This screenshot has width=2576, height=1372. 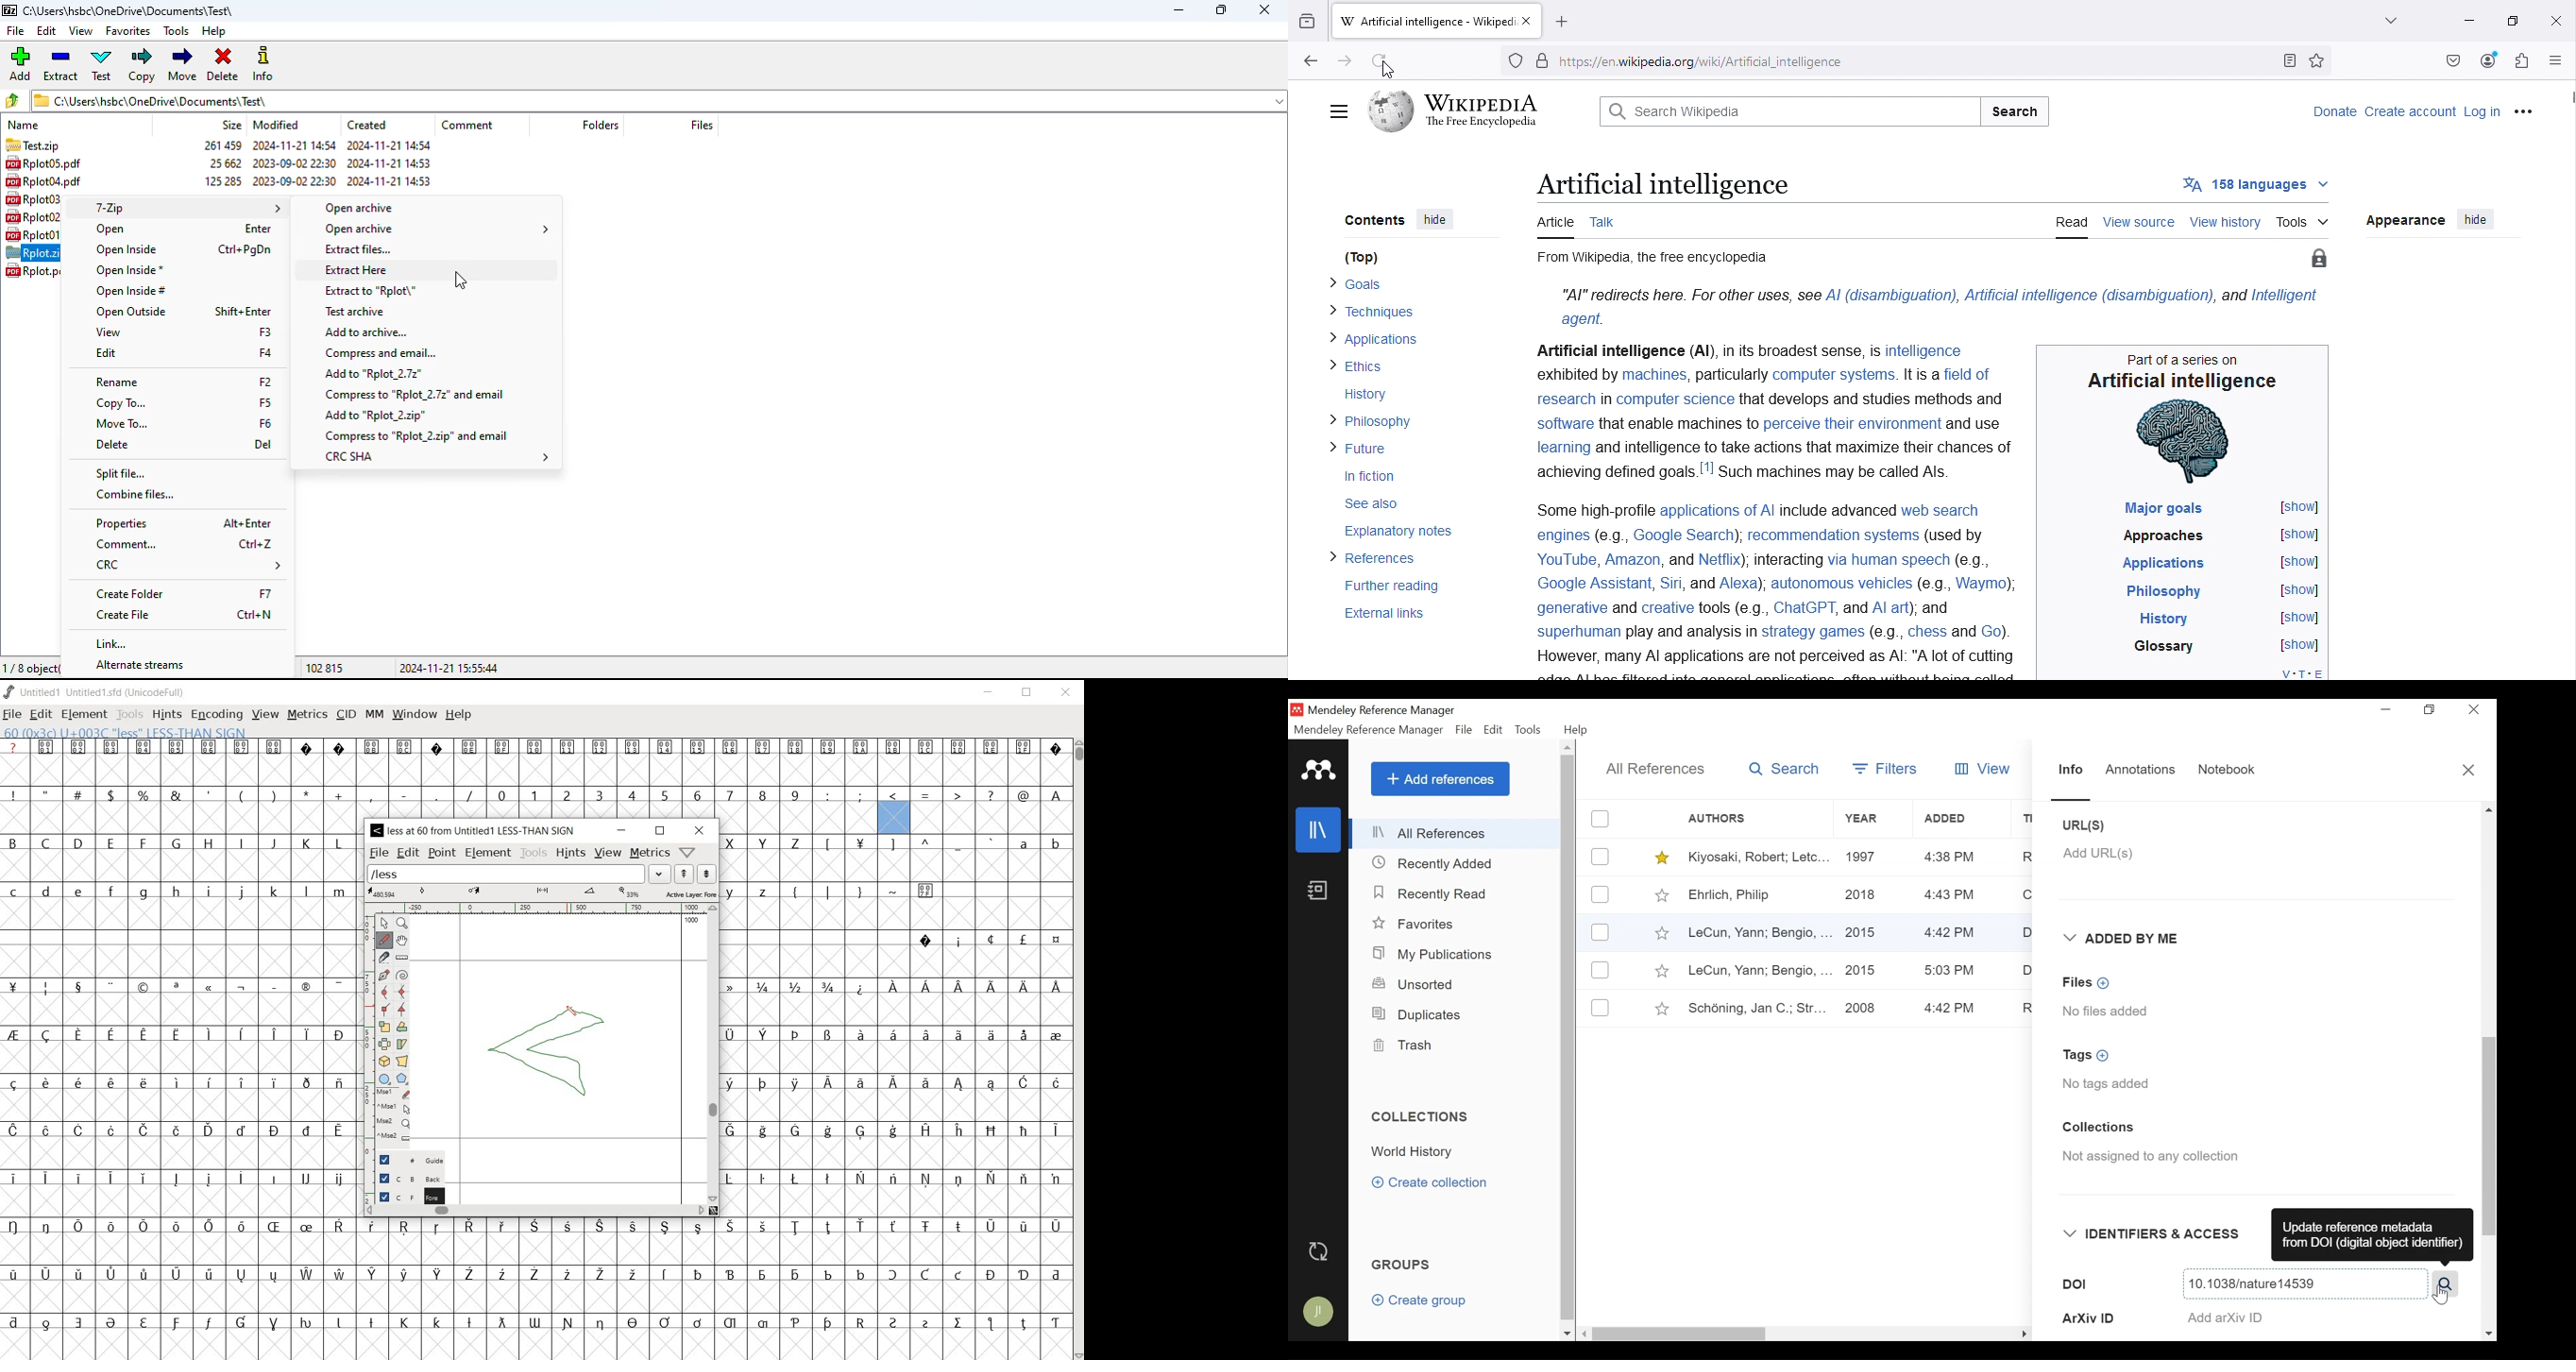 What do you see at coordinates (1558, 424) in the screenshot?
I see `Software` at bounding box center [1558, 424].